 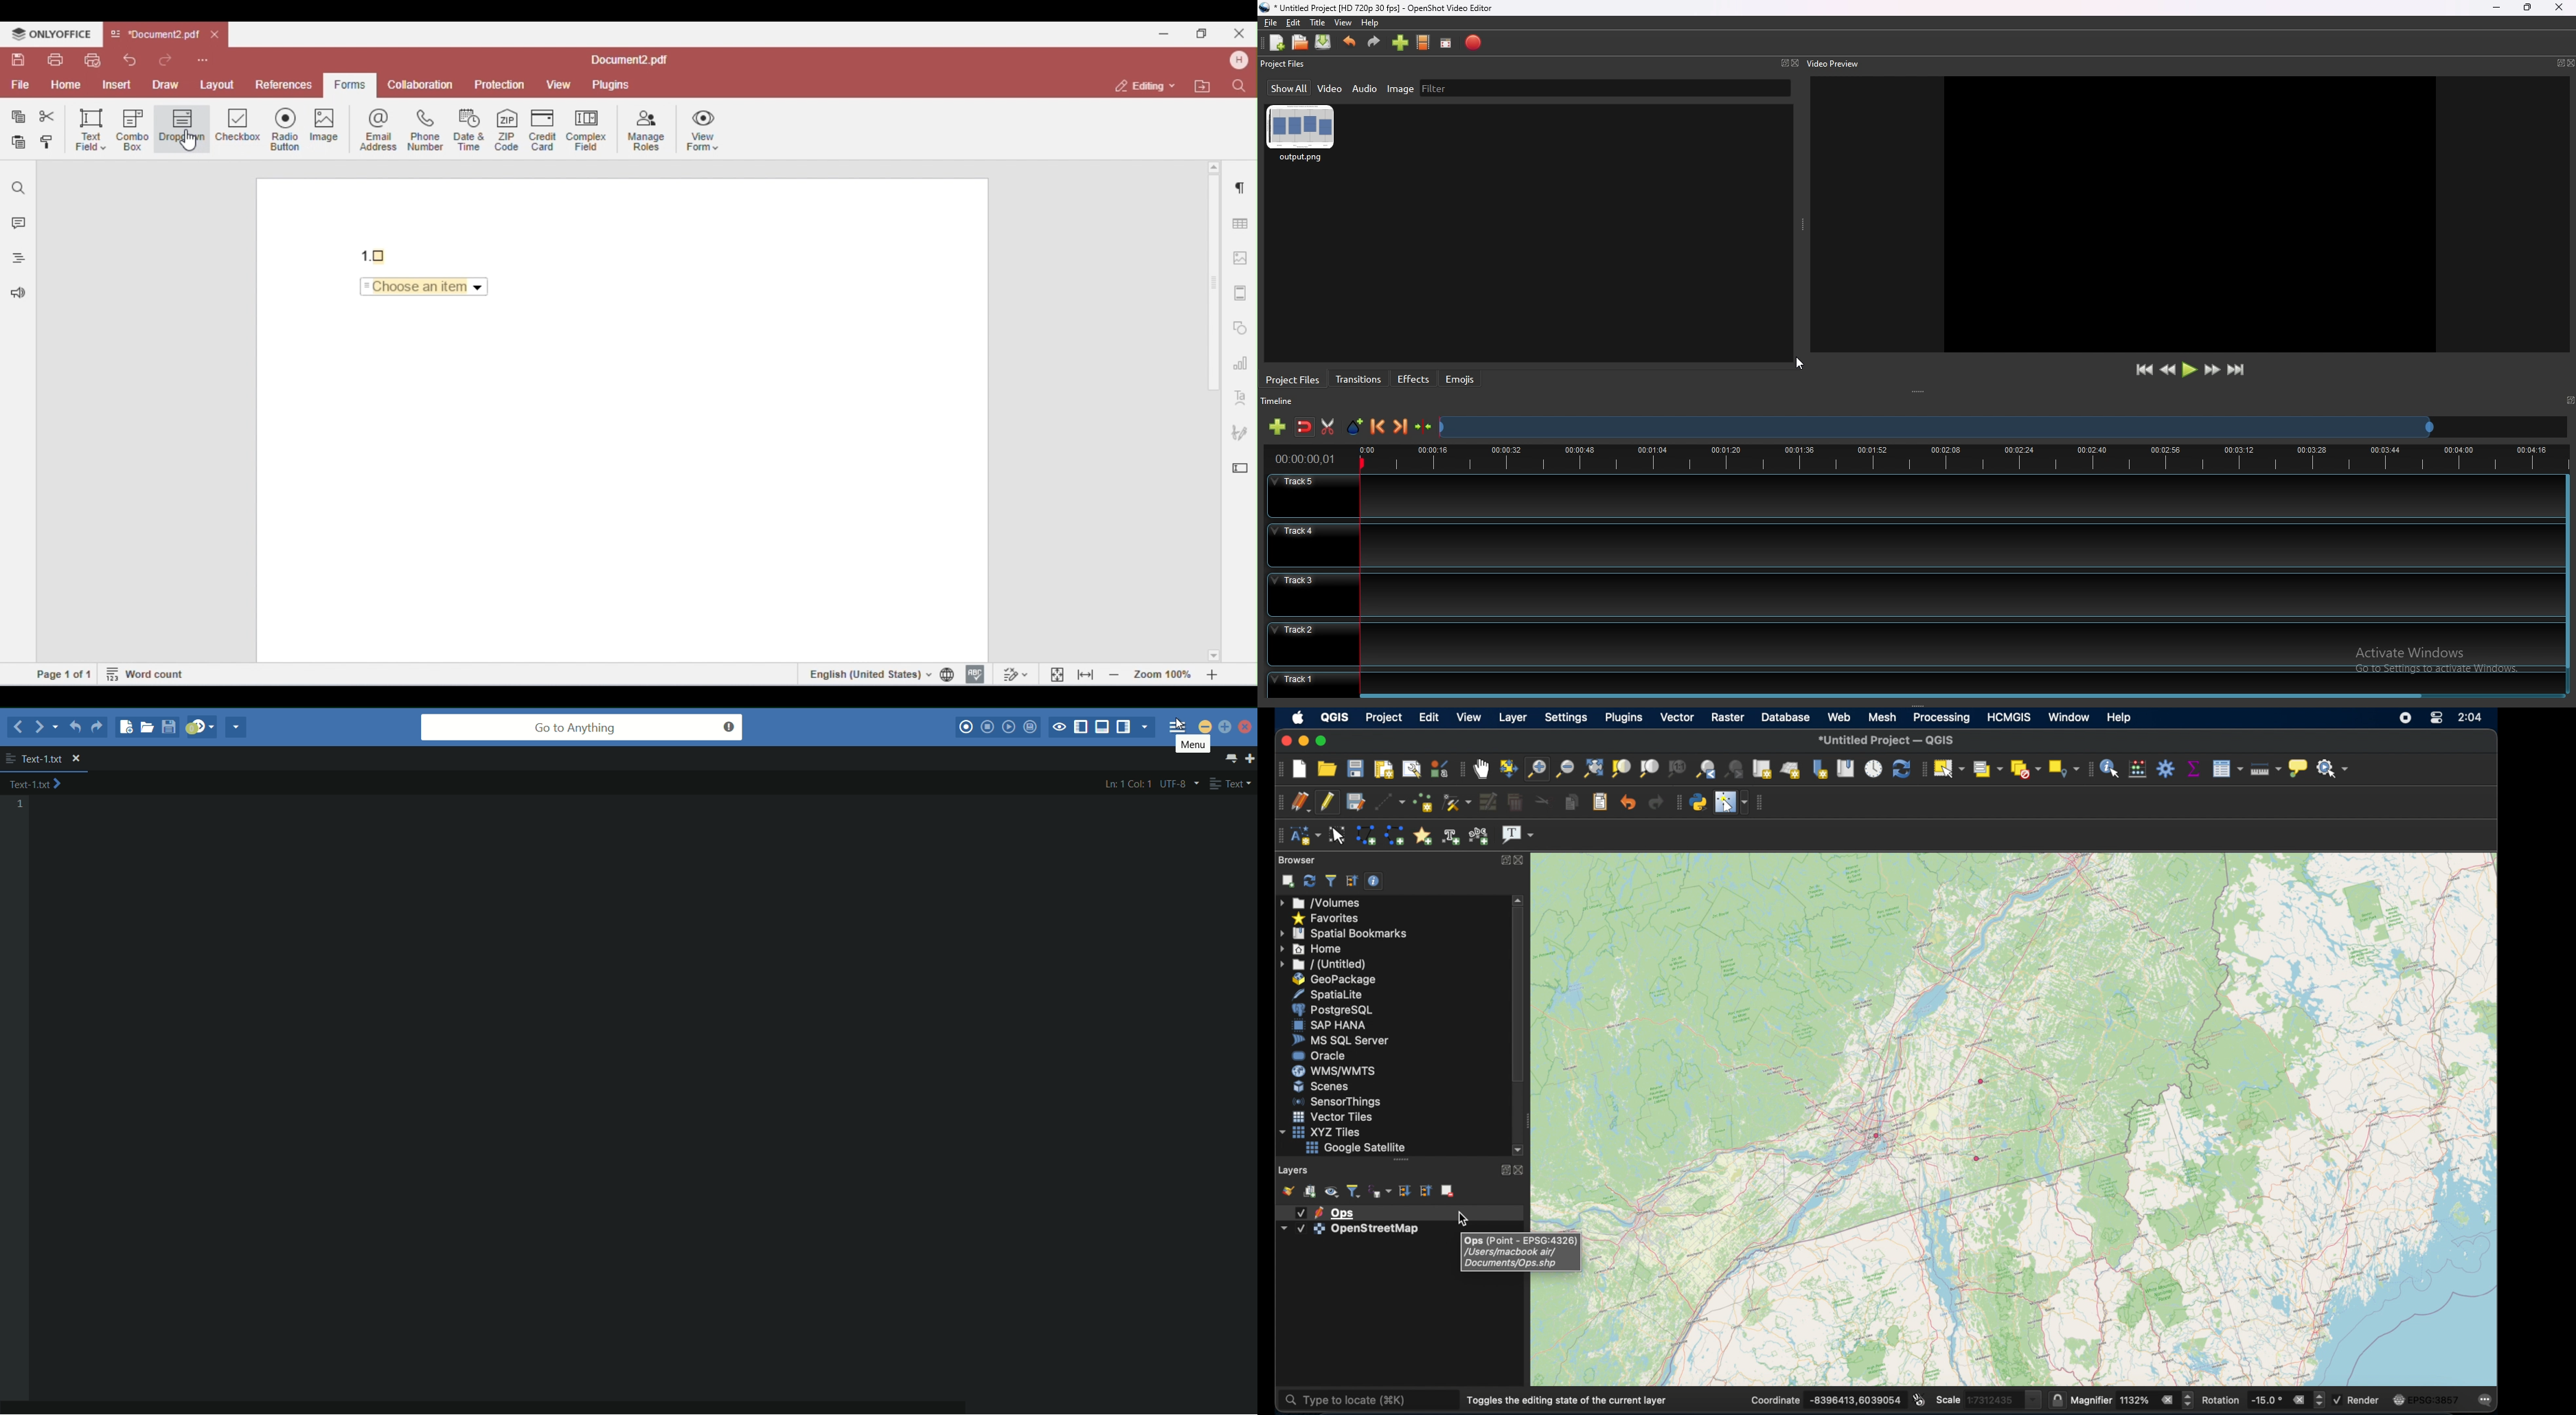 I want to click on select key location, so click(x=2063, y=768).